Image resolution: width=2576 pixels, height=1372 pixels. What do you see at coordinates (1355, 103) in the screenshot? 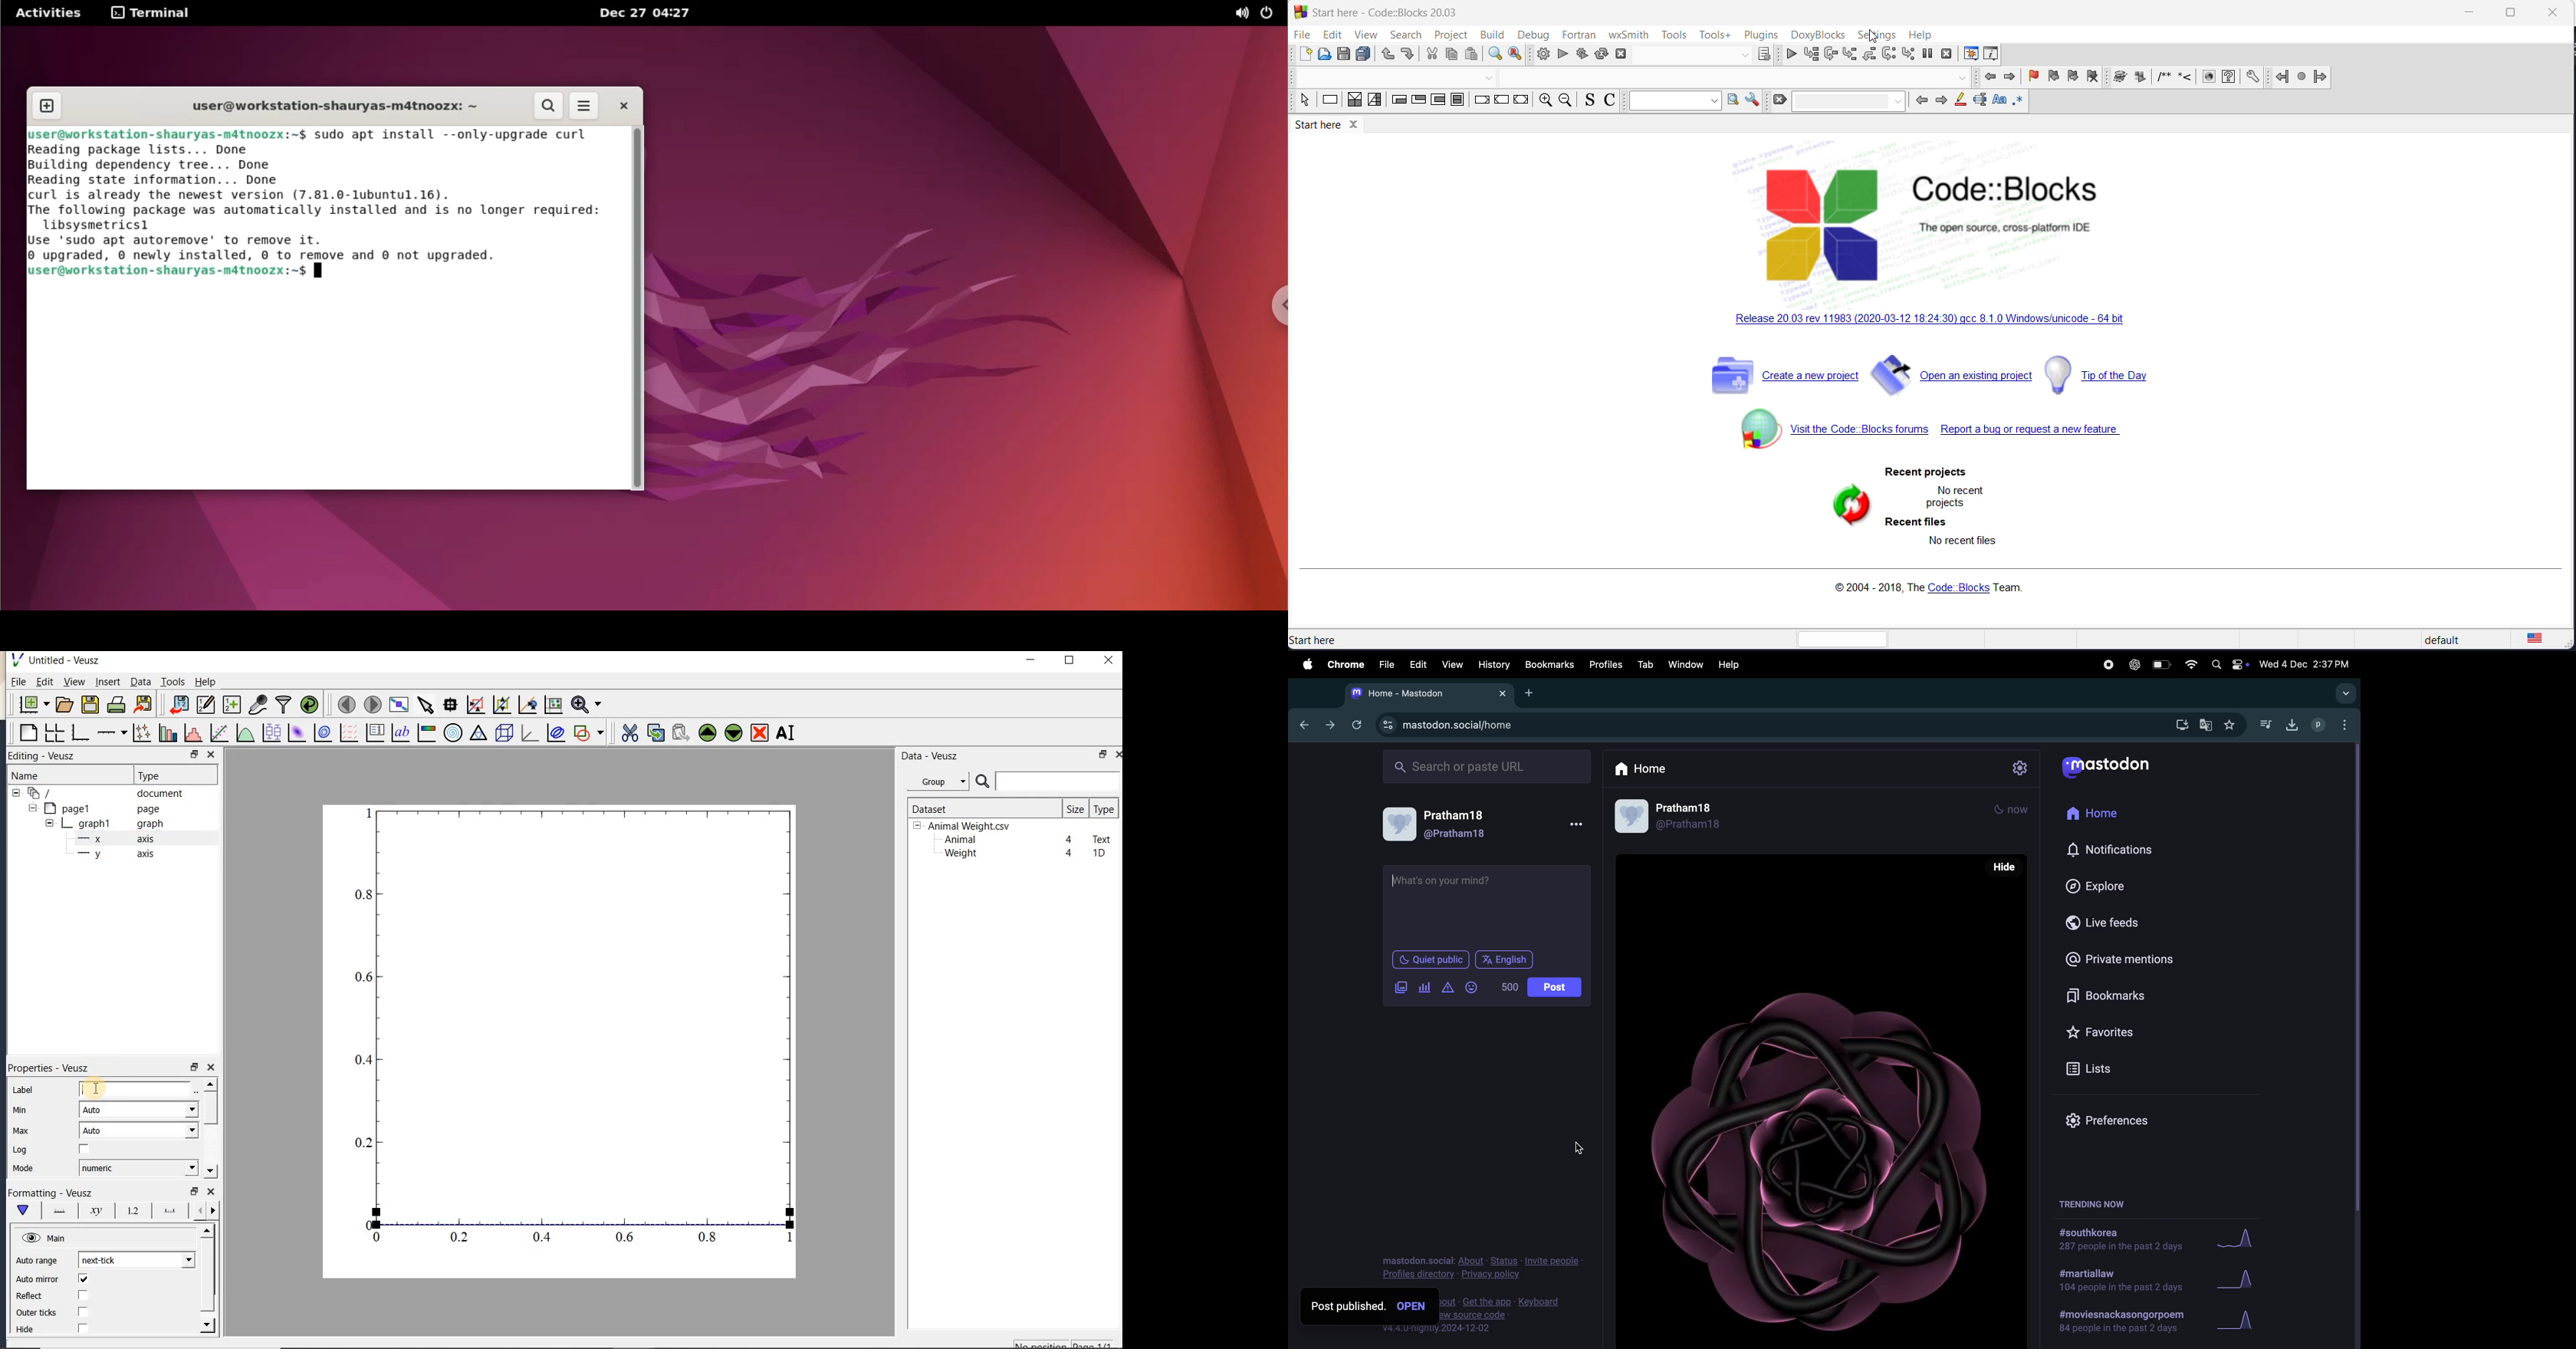
I see `decision` at bounding box center [1355, 103].